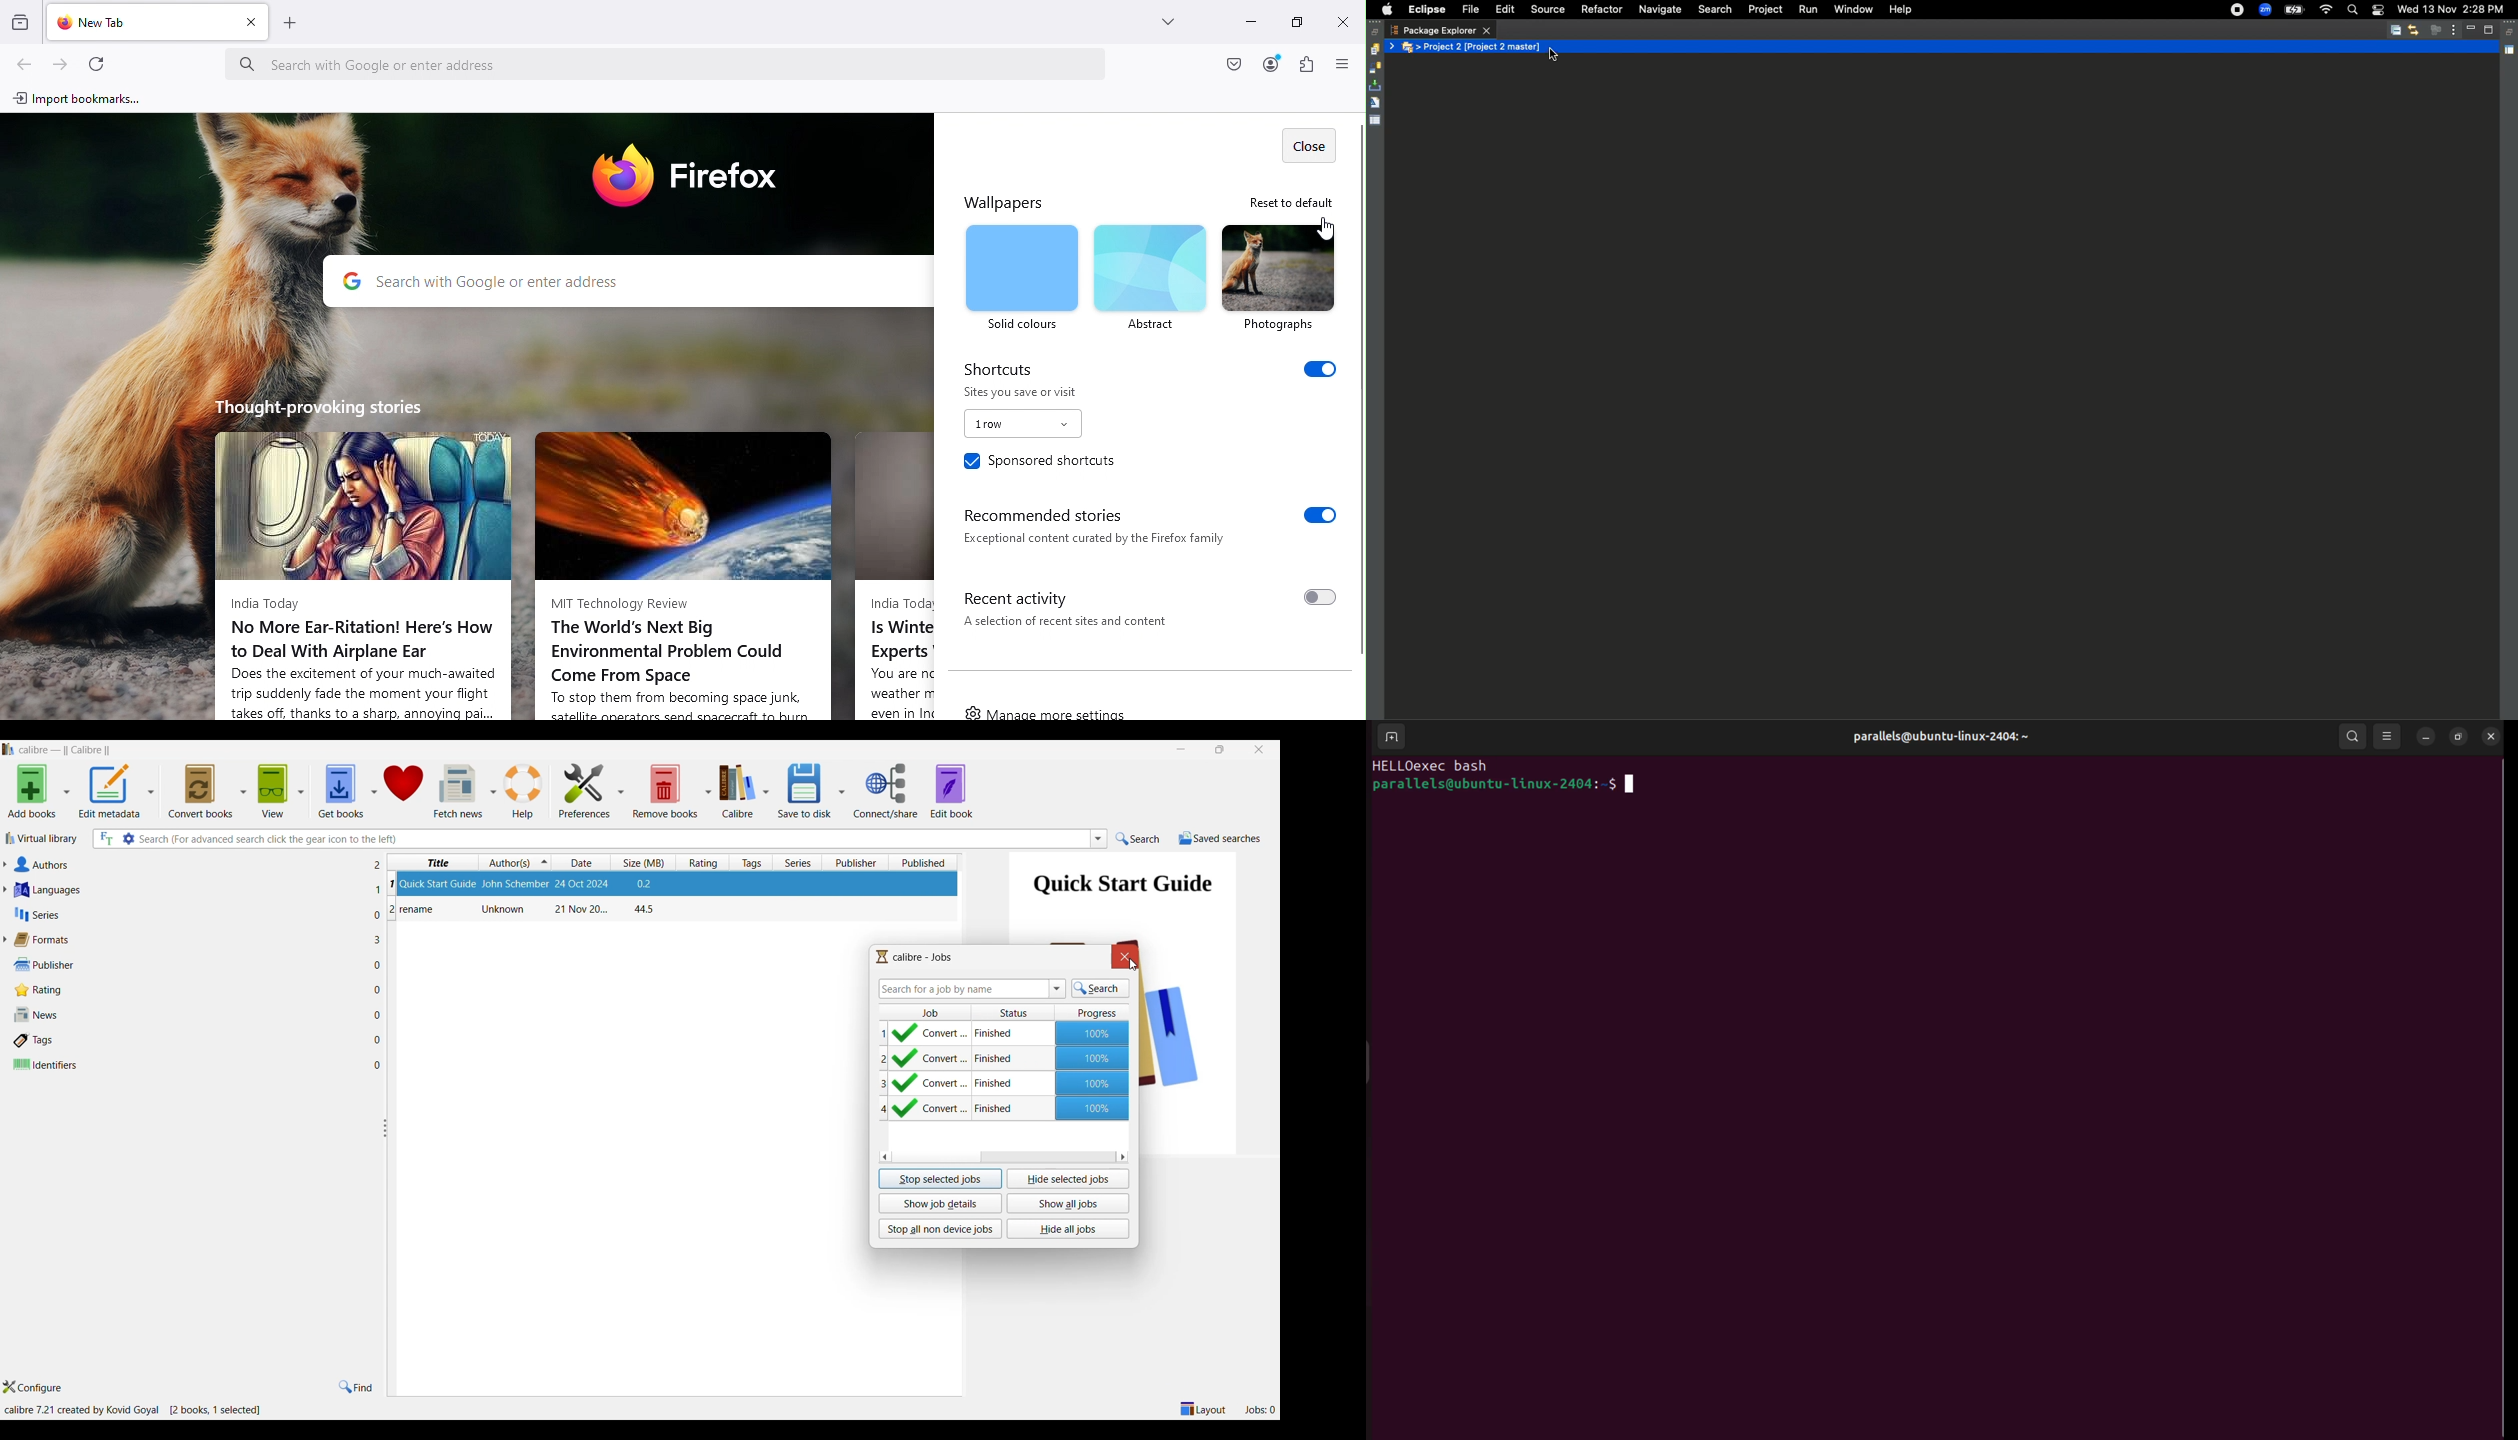  I want to click on Reset to default, so click(1288, 201).